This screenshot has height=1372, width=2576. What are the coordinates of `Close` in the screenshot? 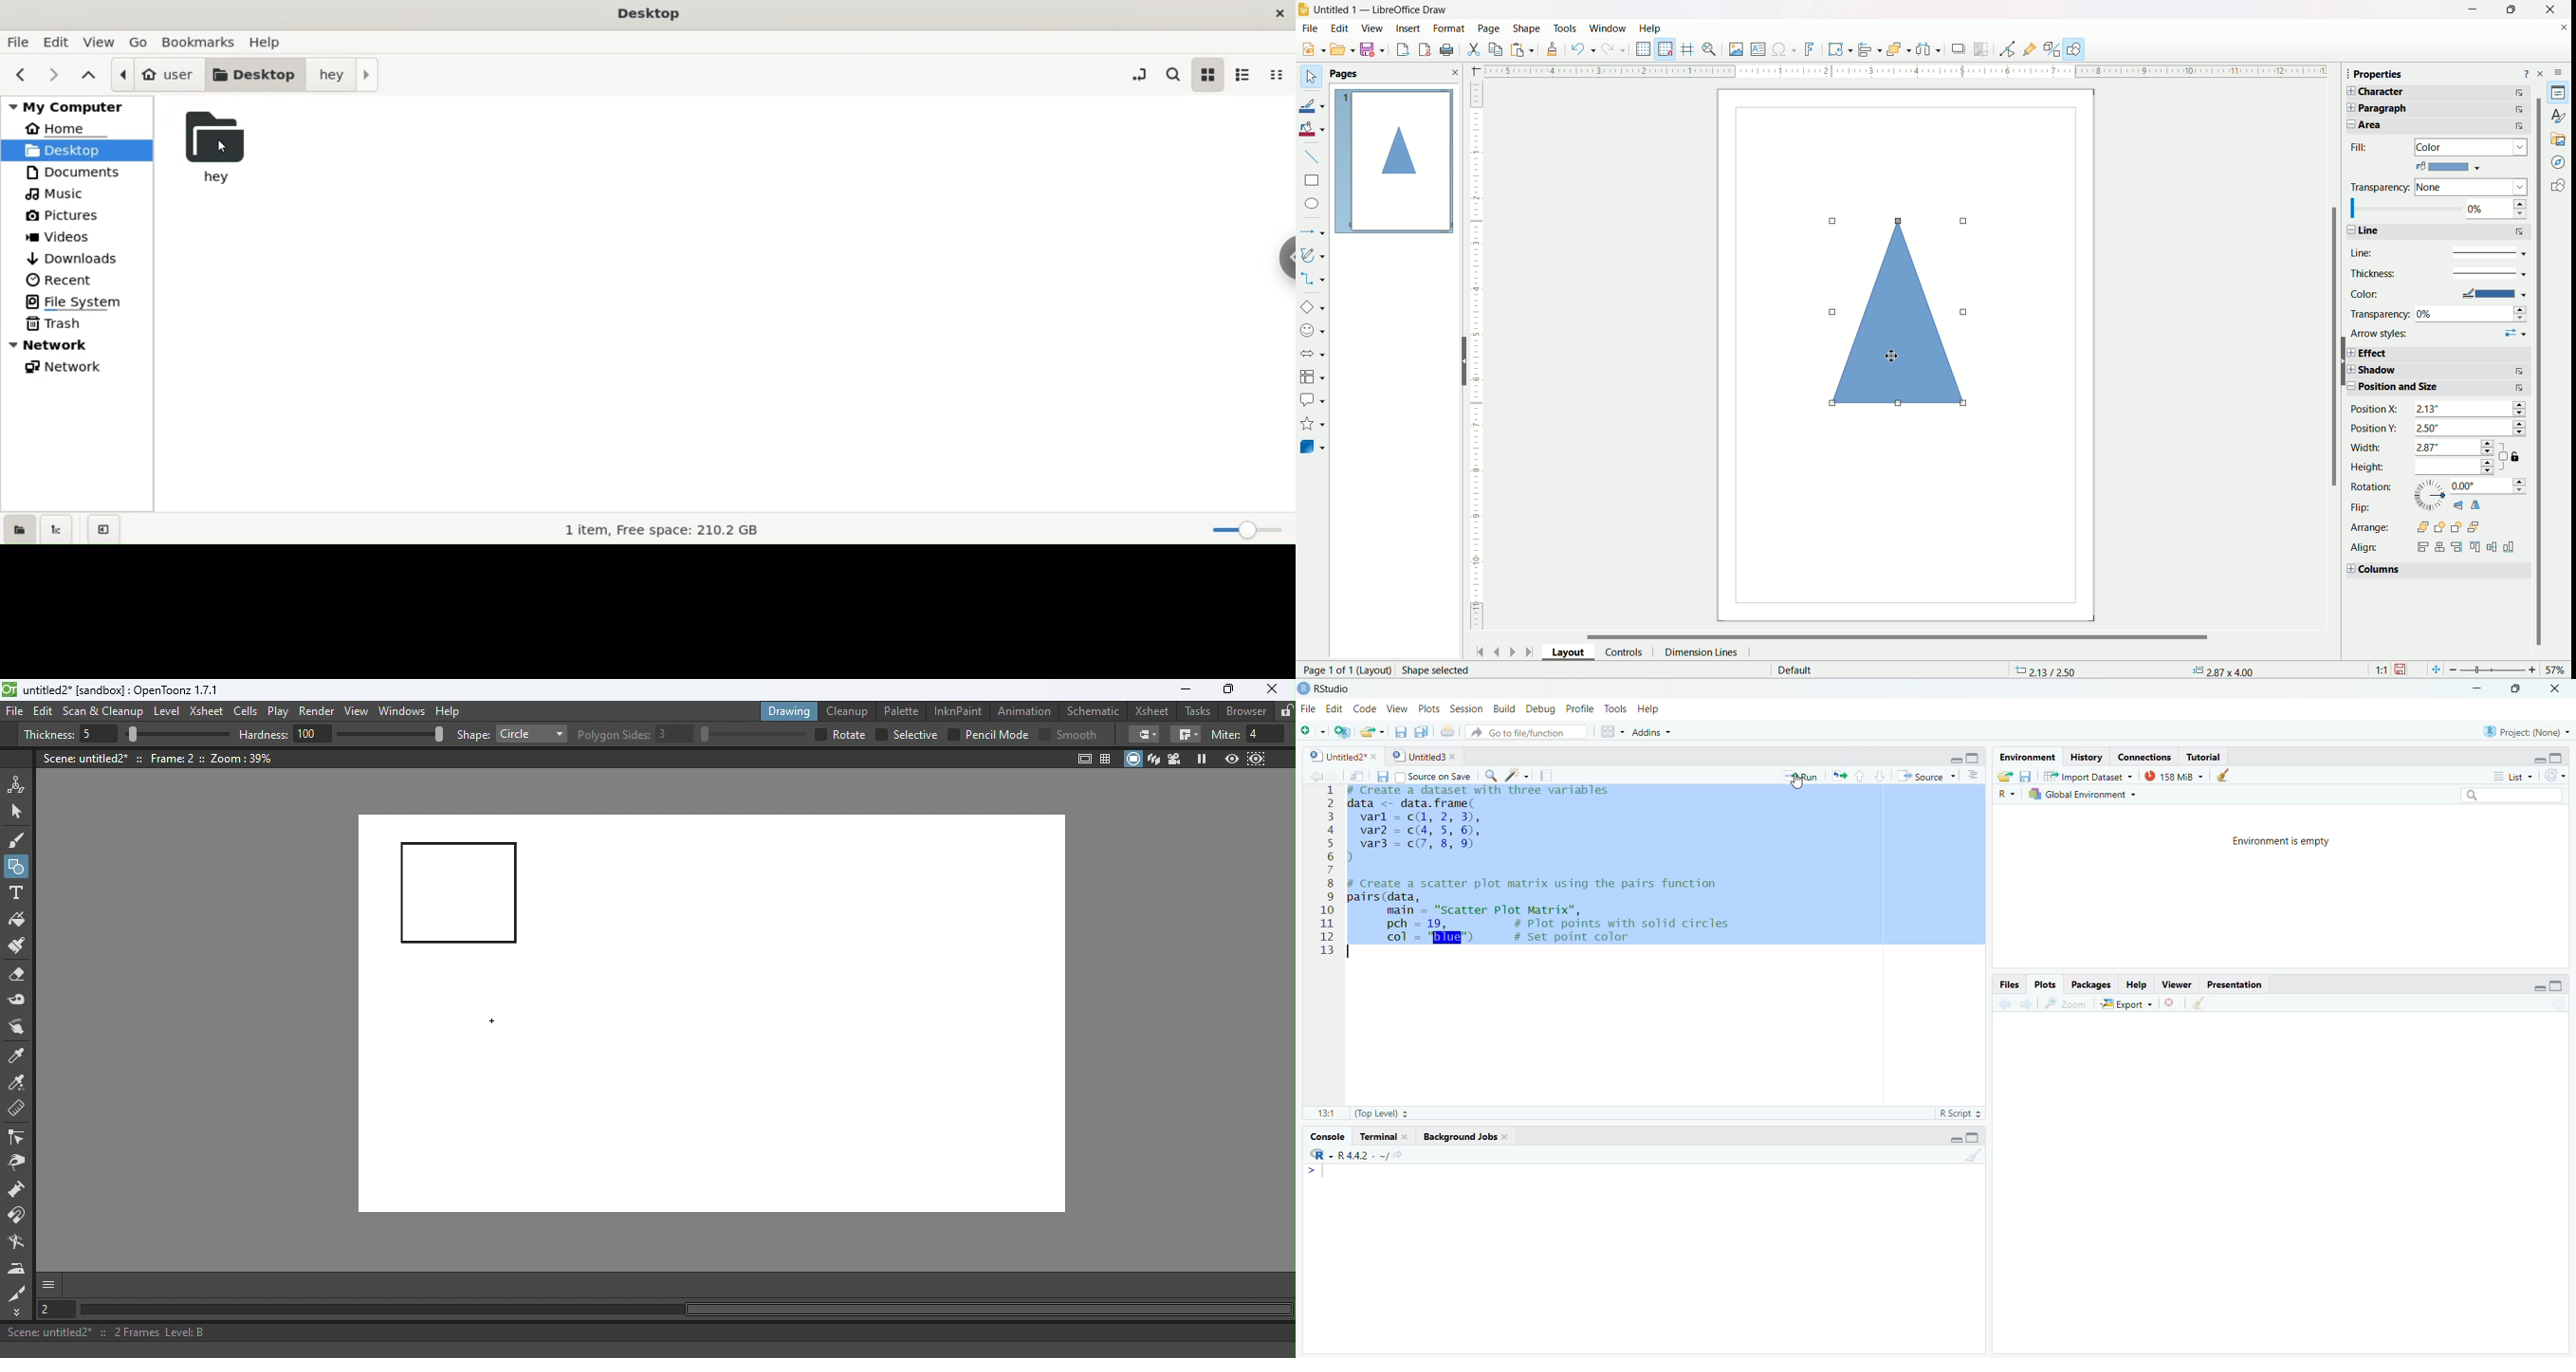 It's located at (1452, 72).